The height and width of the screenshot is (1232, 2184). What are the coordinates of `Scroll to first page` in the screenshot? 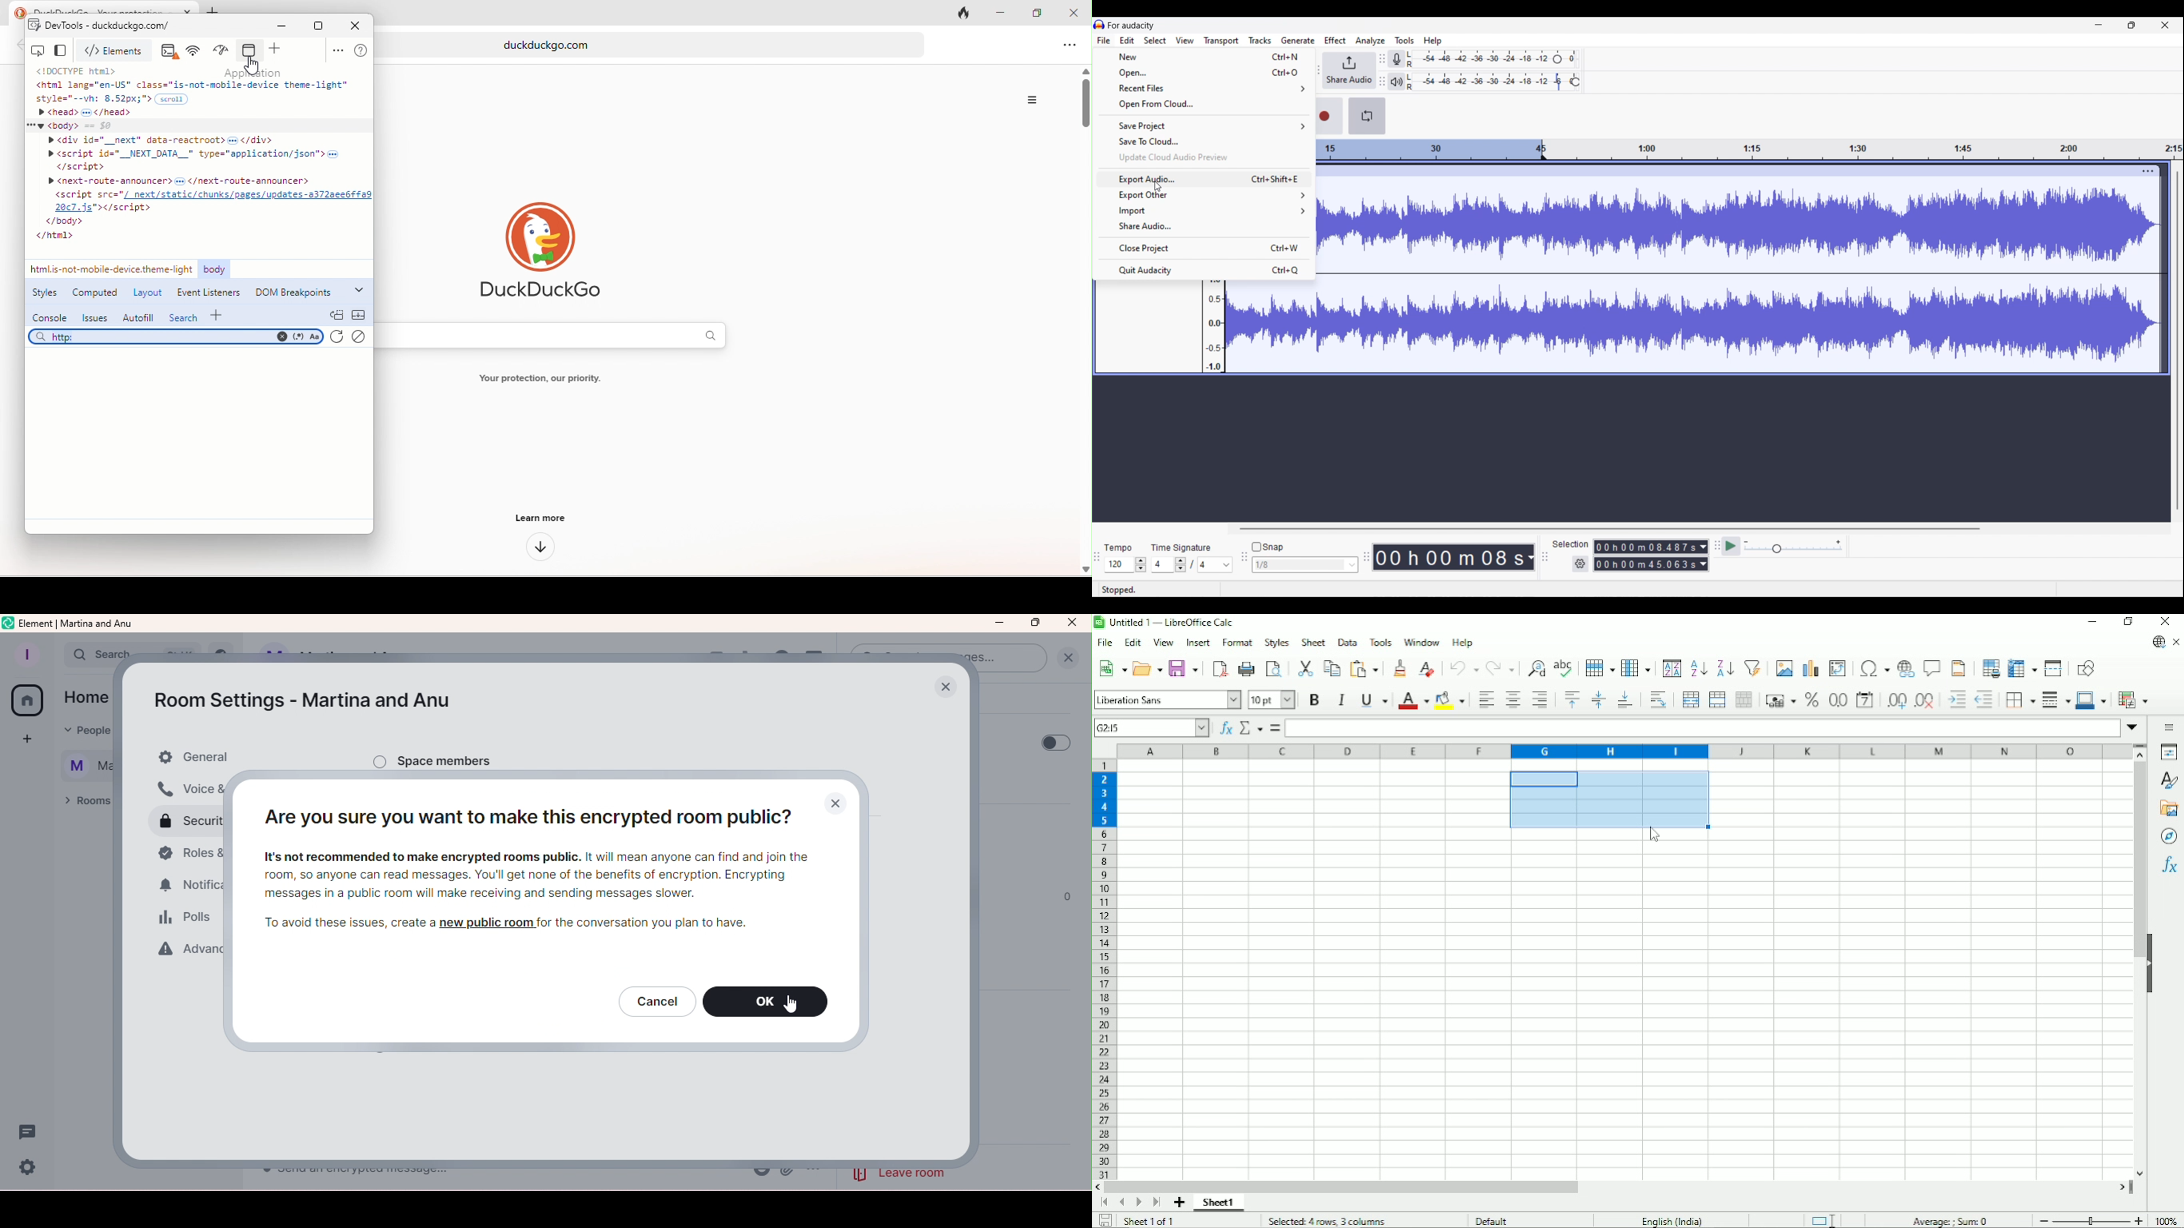 It's located at (1104, 1202).